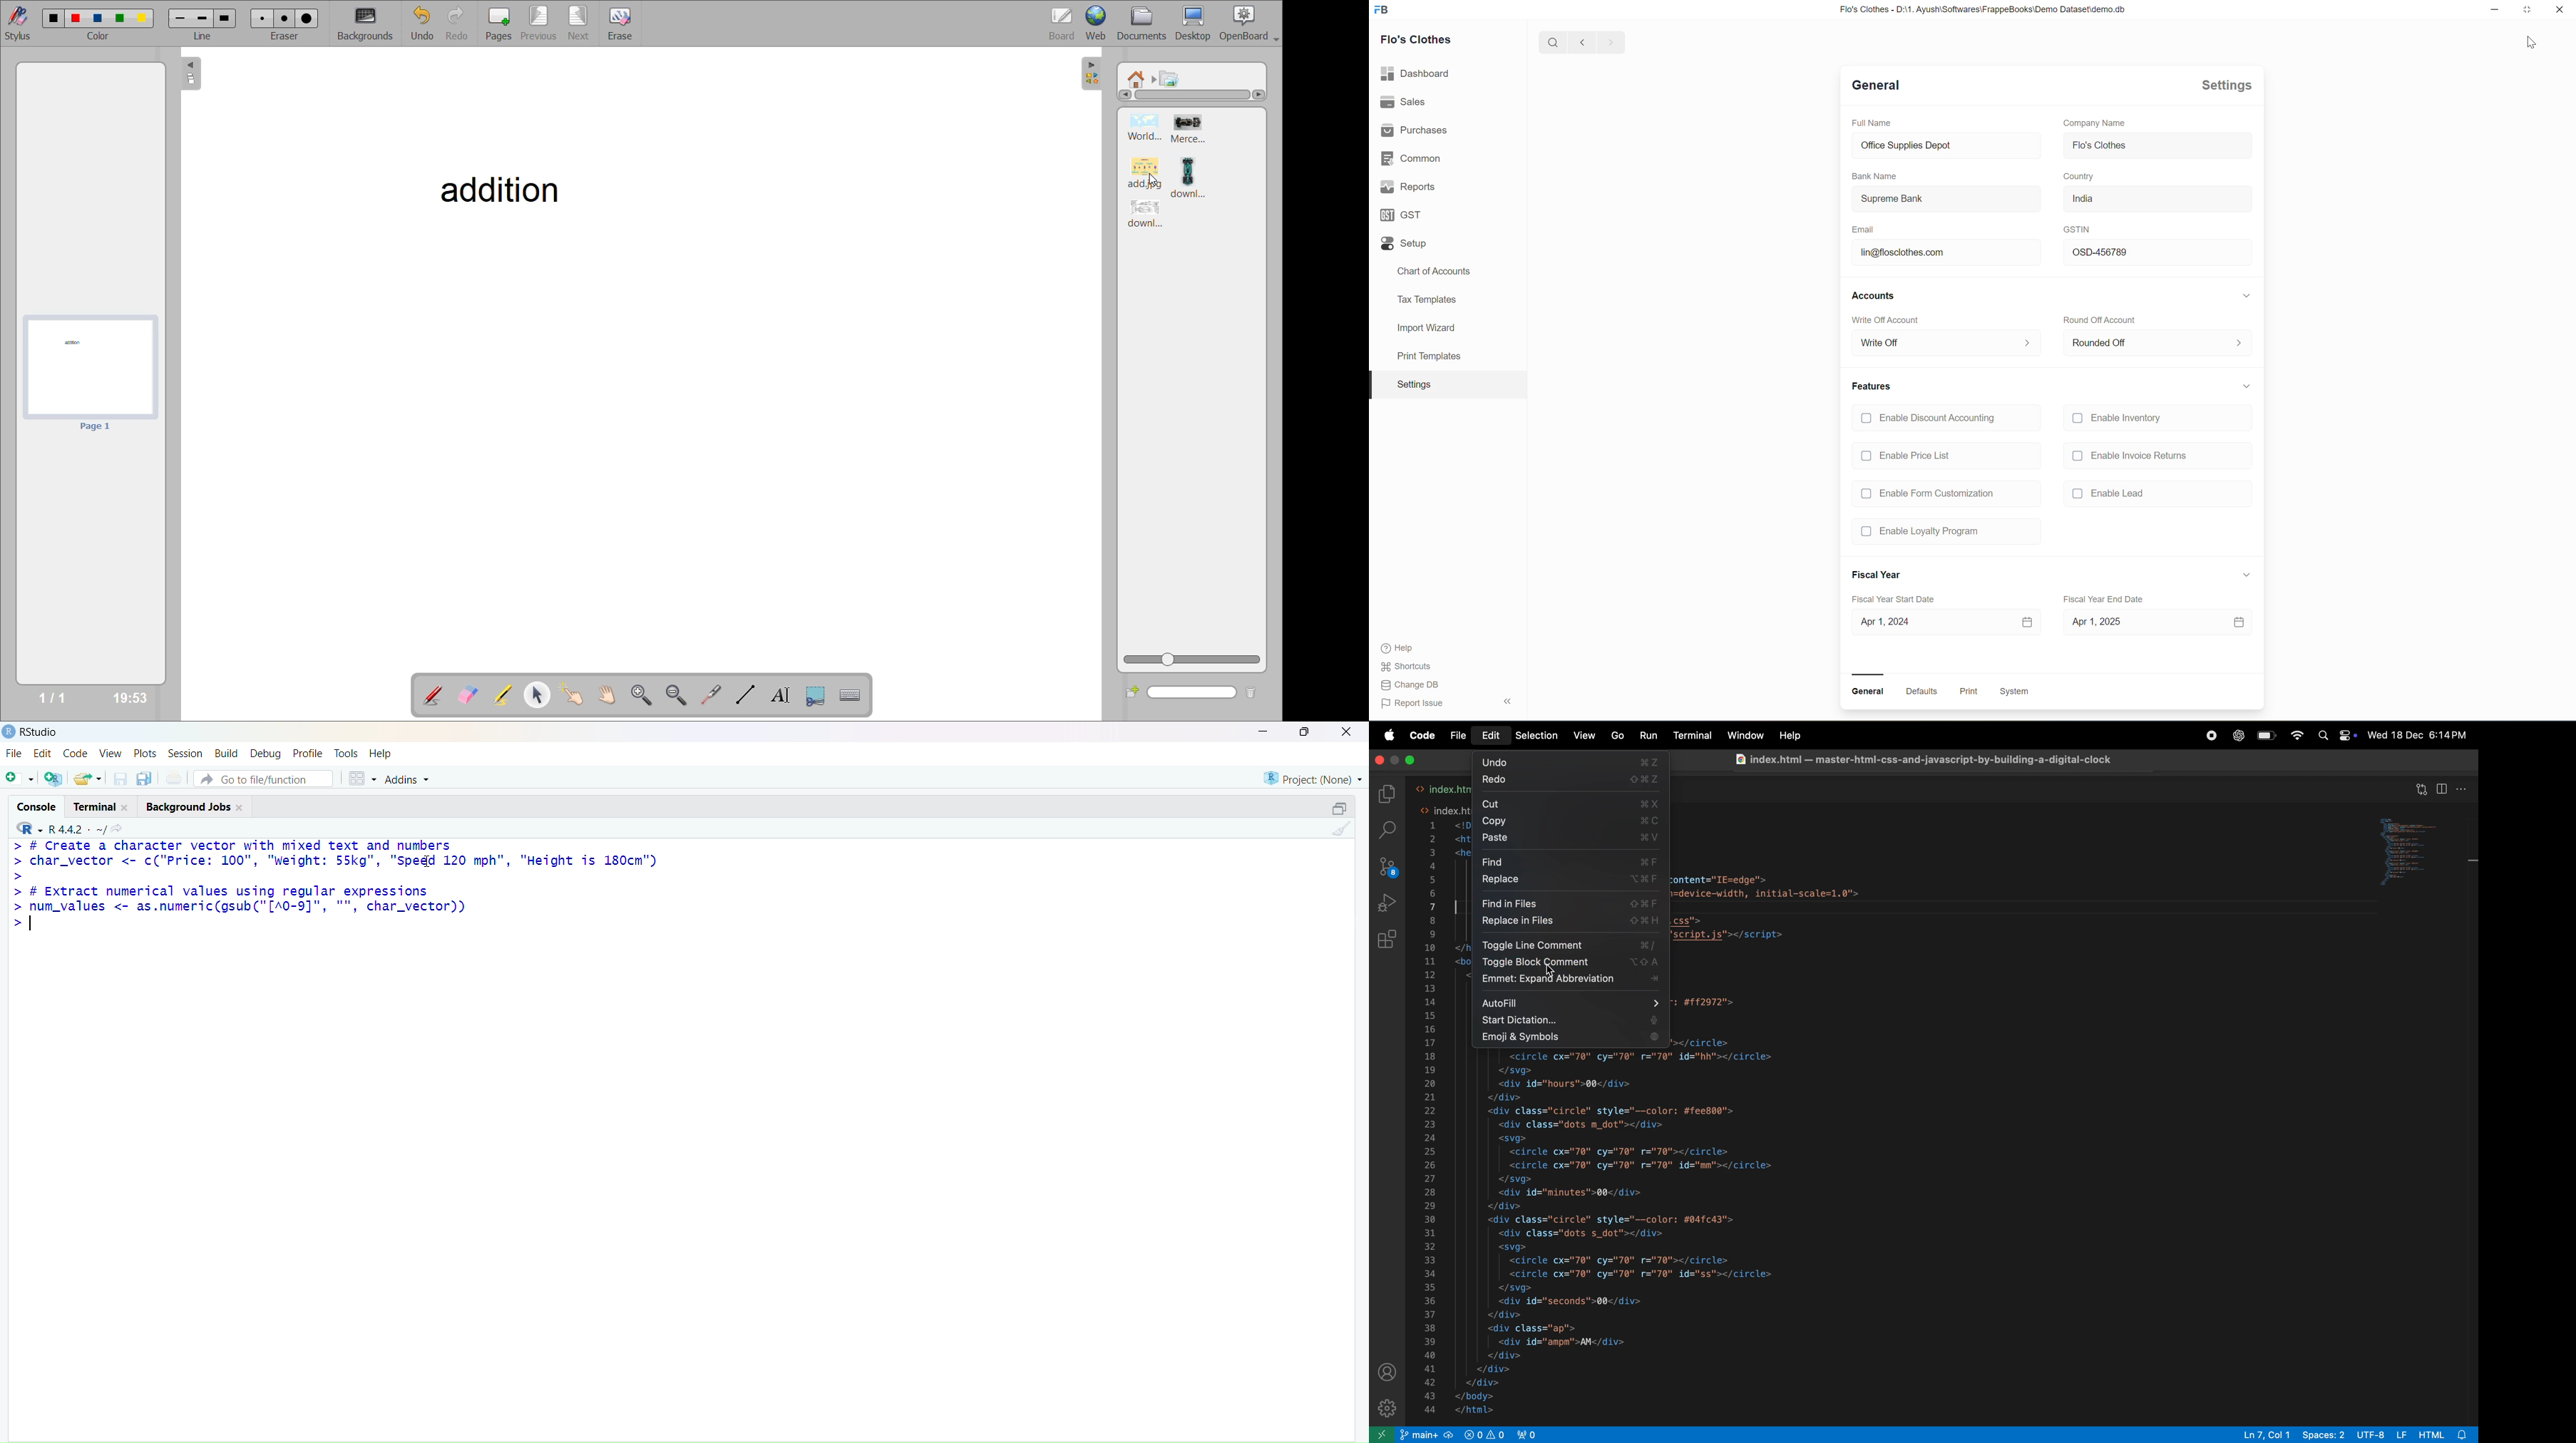  Describe the element at coordinates (1347, 731) in the screenshot. I see `close` at that location.